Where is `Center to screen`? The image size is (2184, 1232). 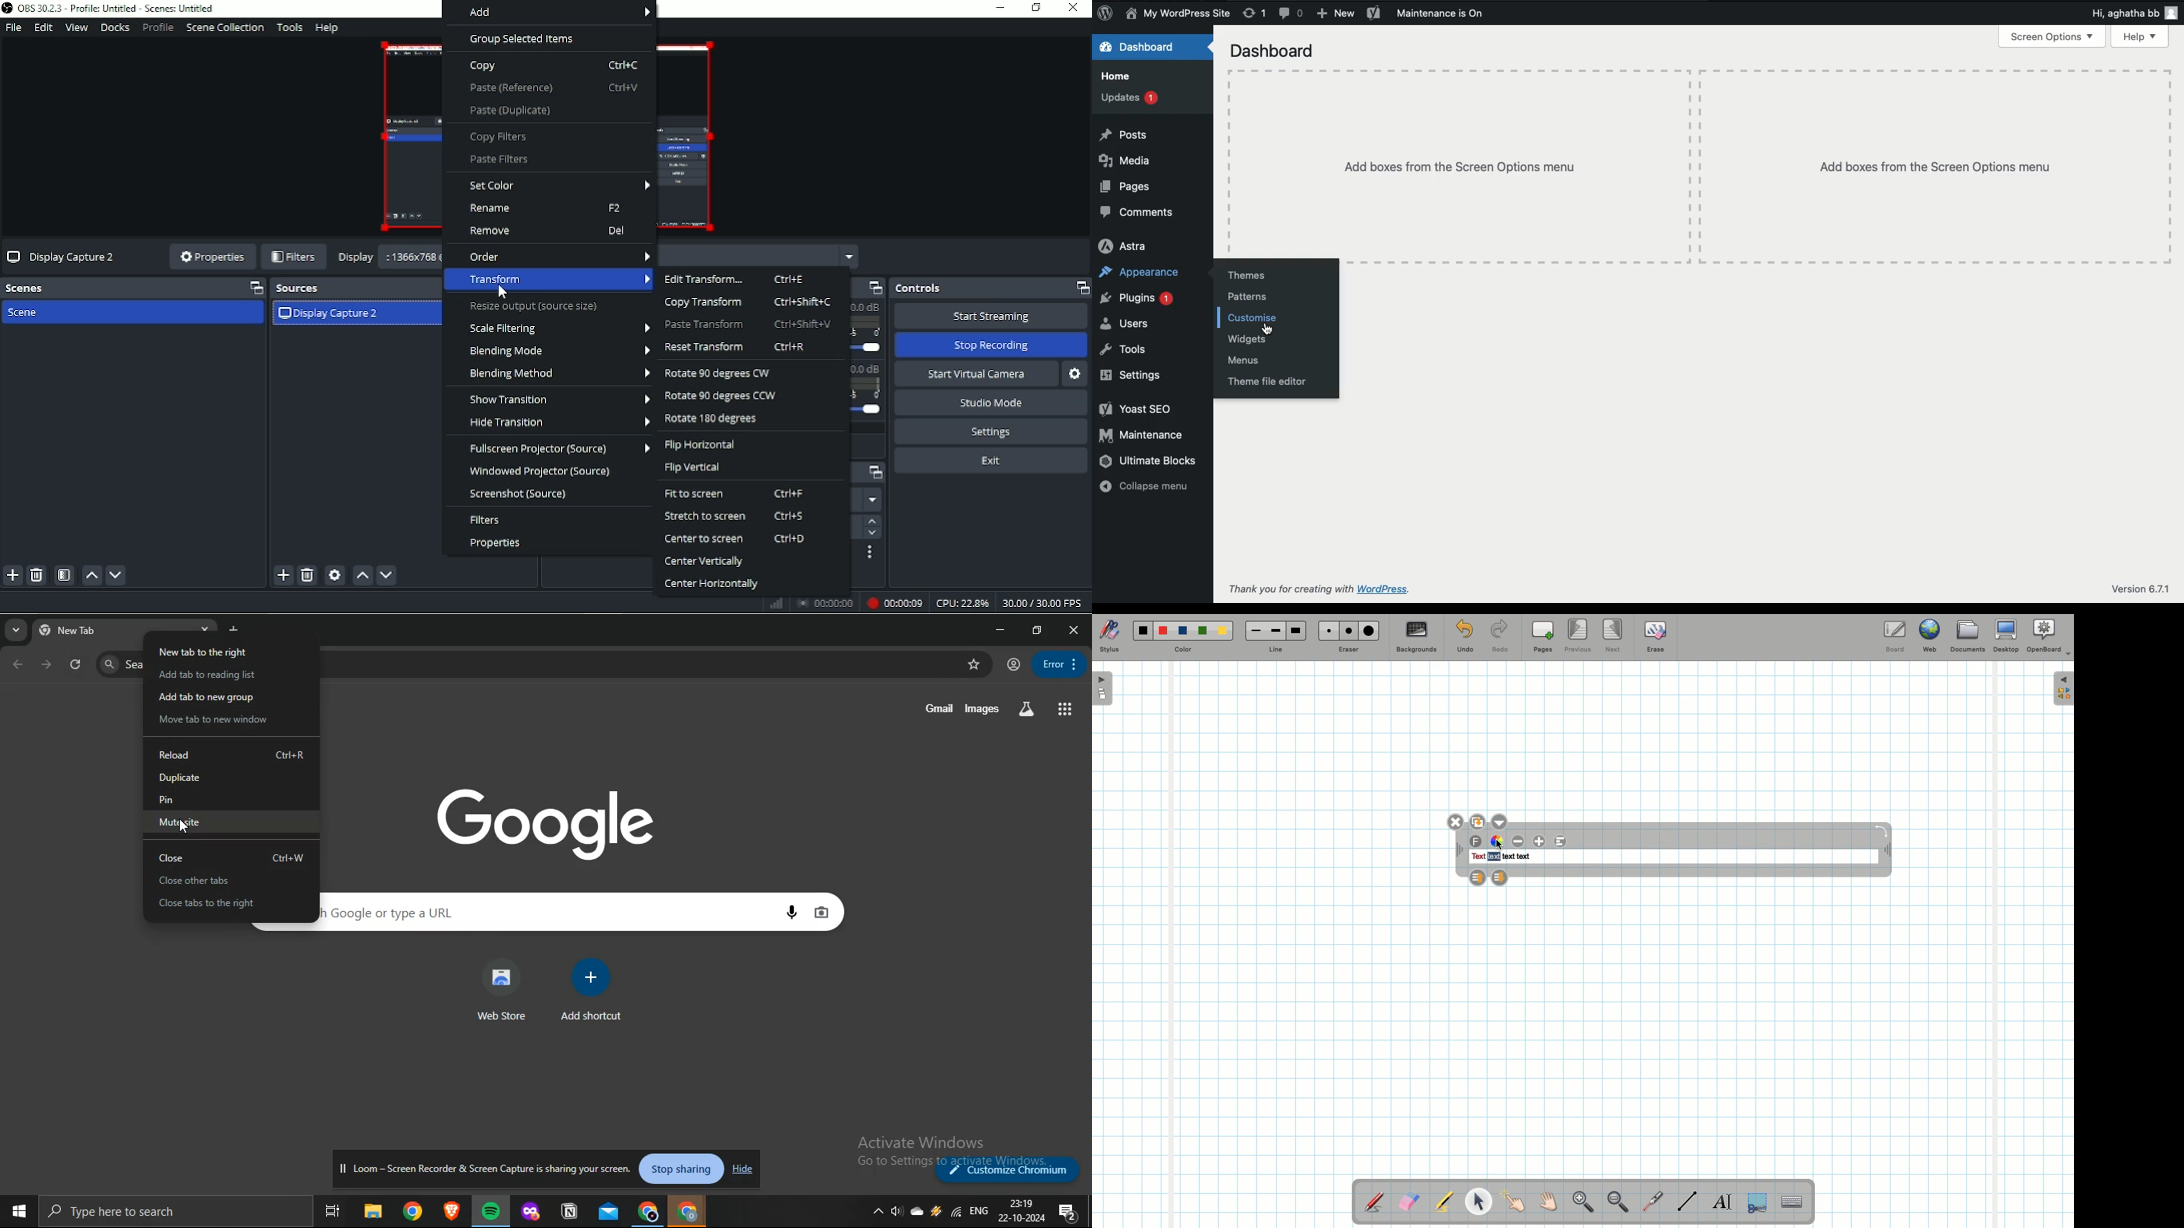 Center to screen is located at coordinates (736, 538).